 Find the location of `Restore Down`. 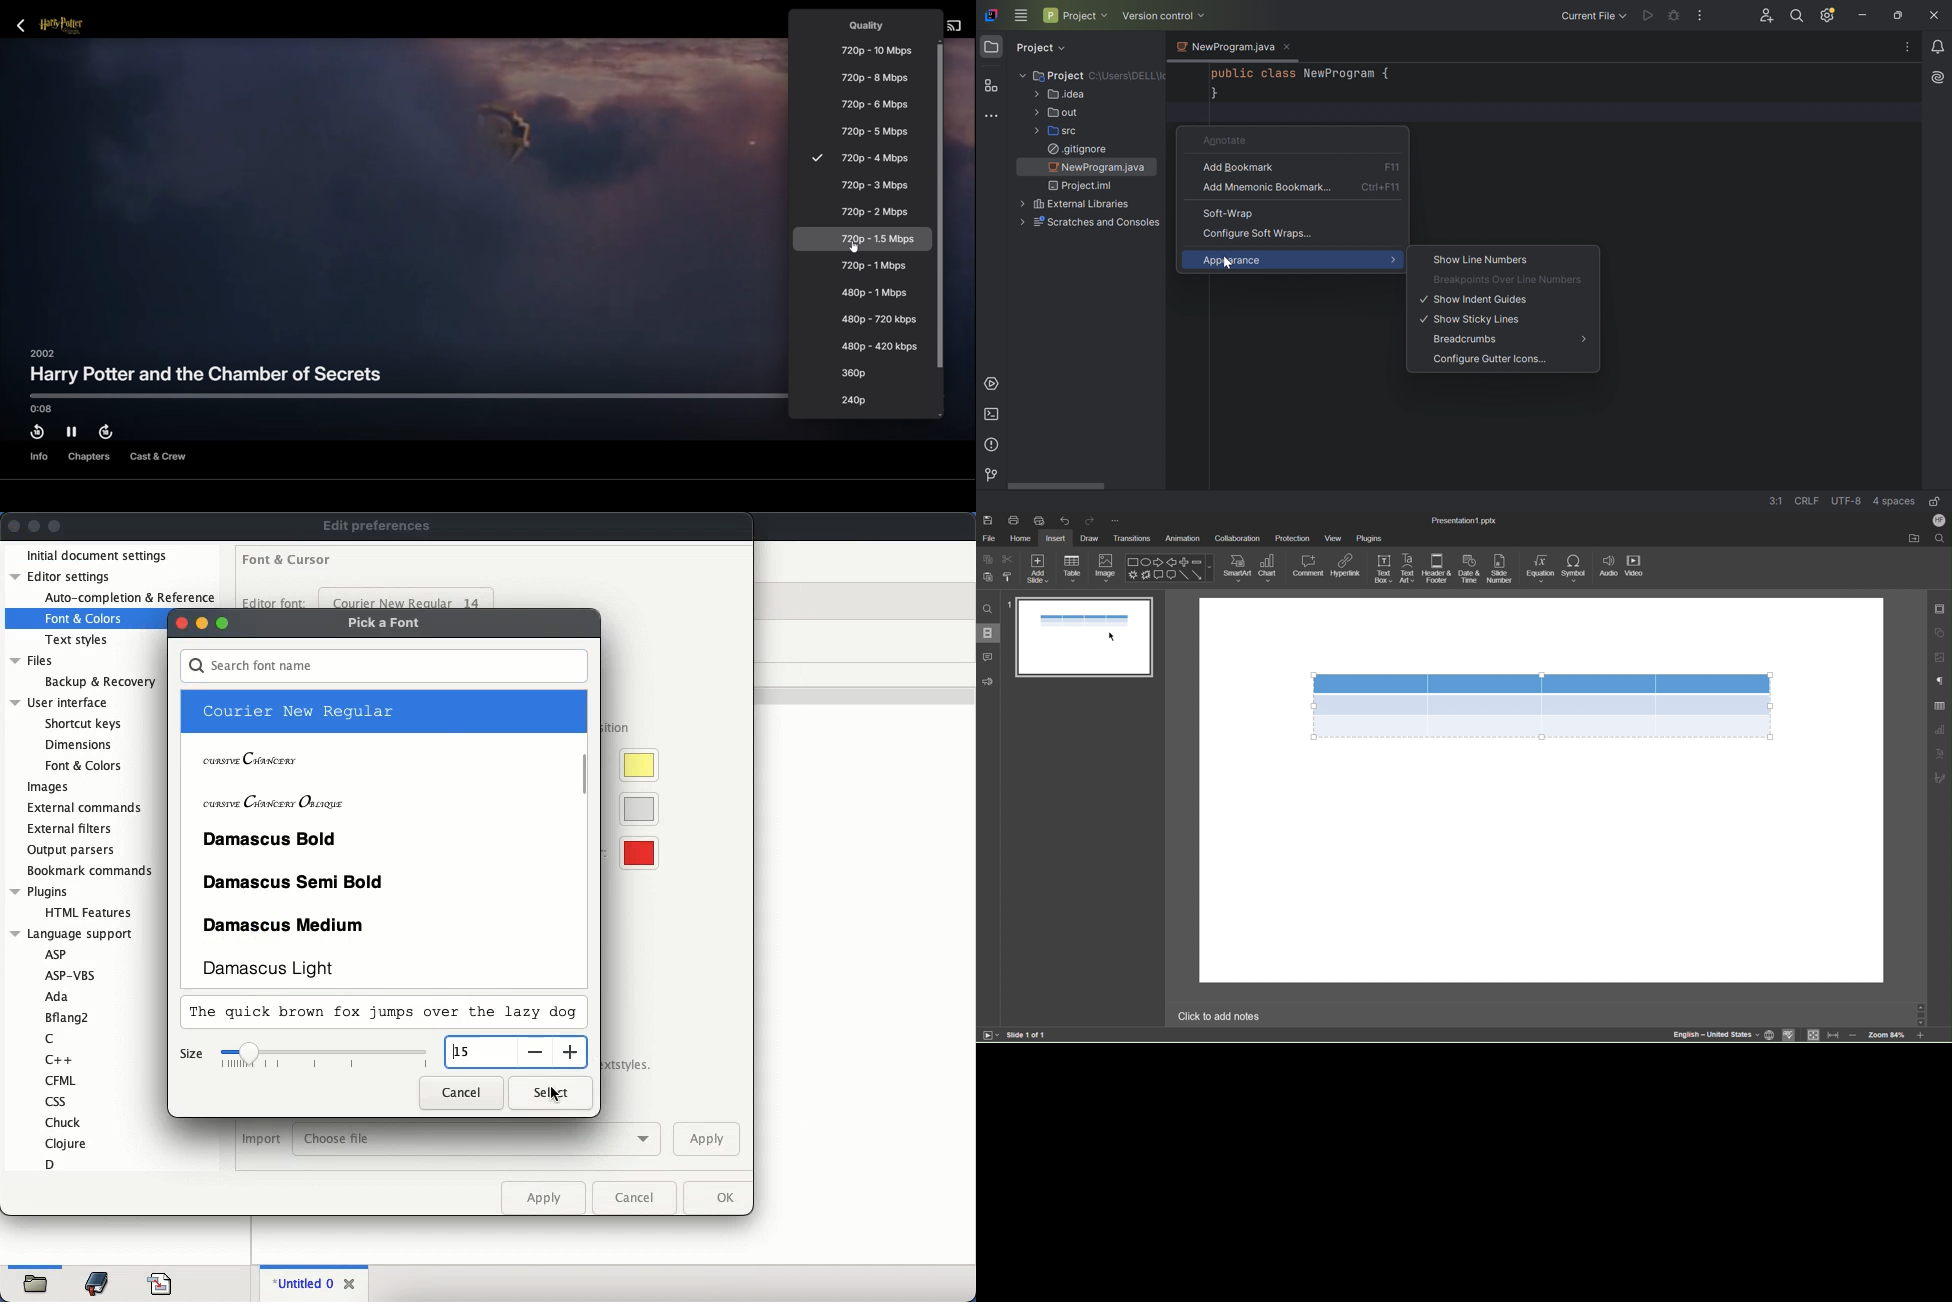

Restore Down is located at coordinates (1898, 16).